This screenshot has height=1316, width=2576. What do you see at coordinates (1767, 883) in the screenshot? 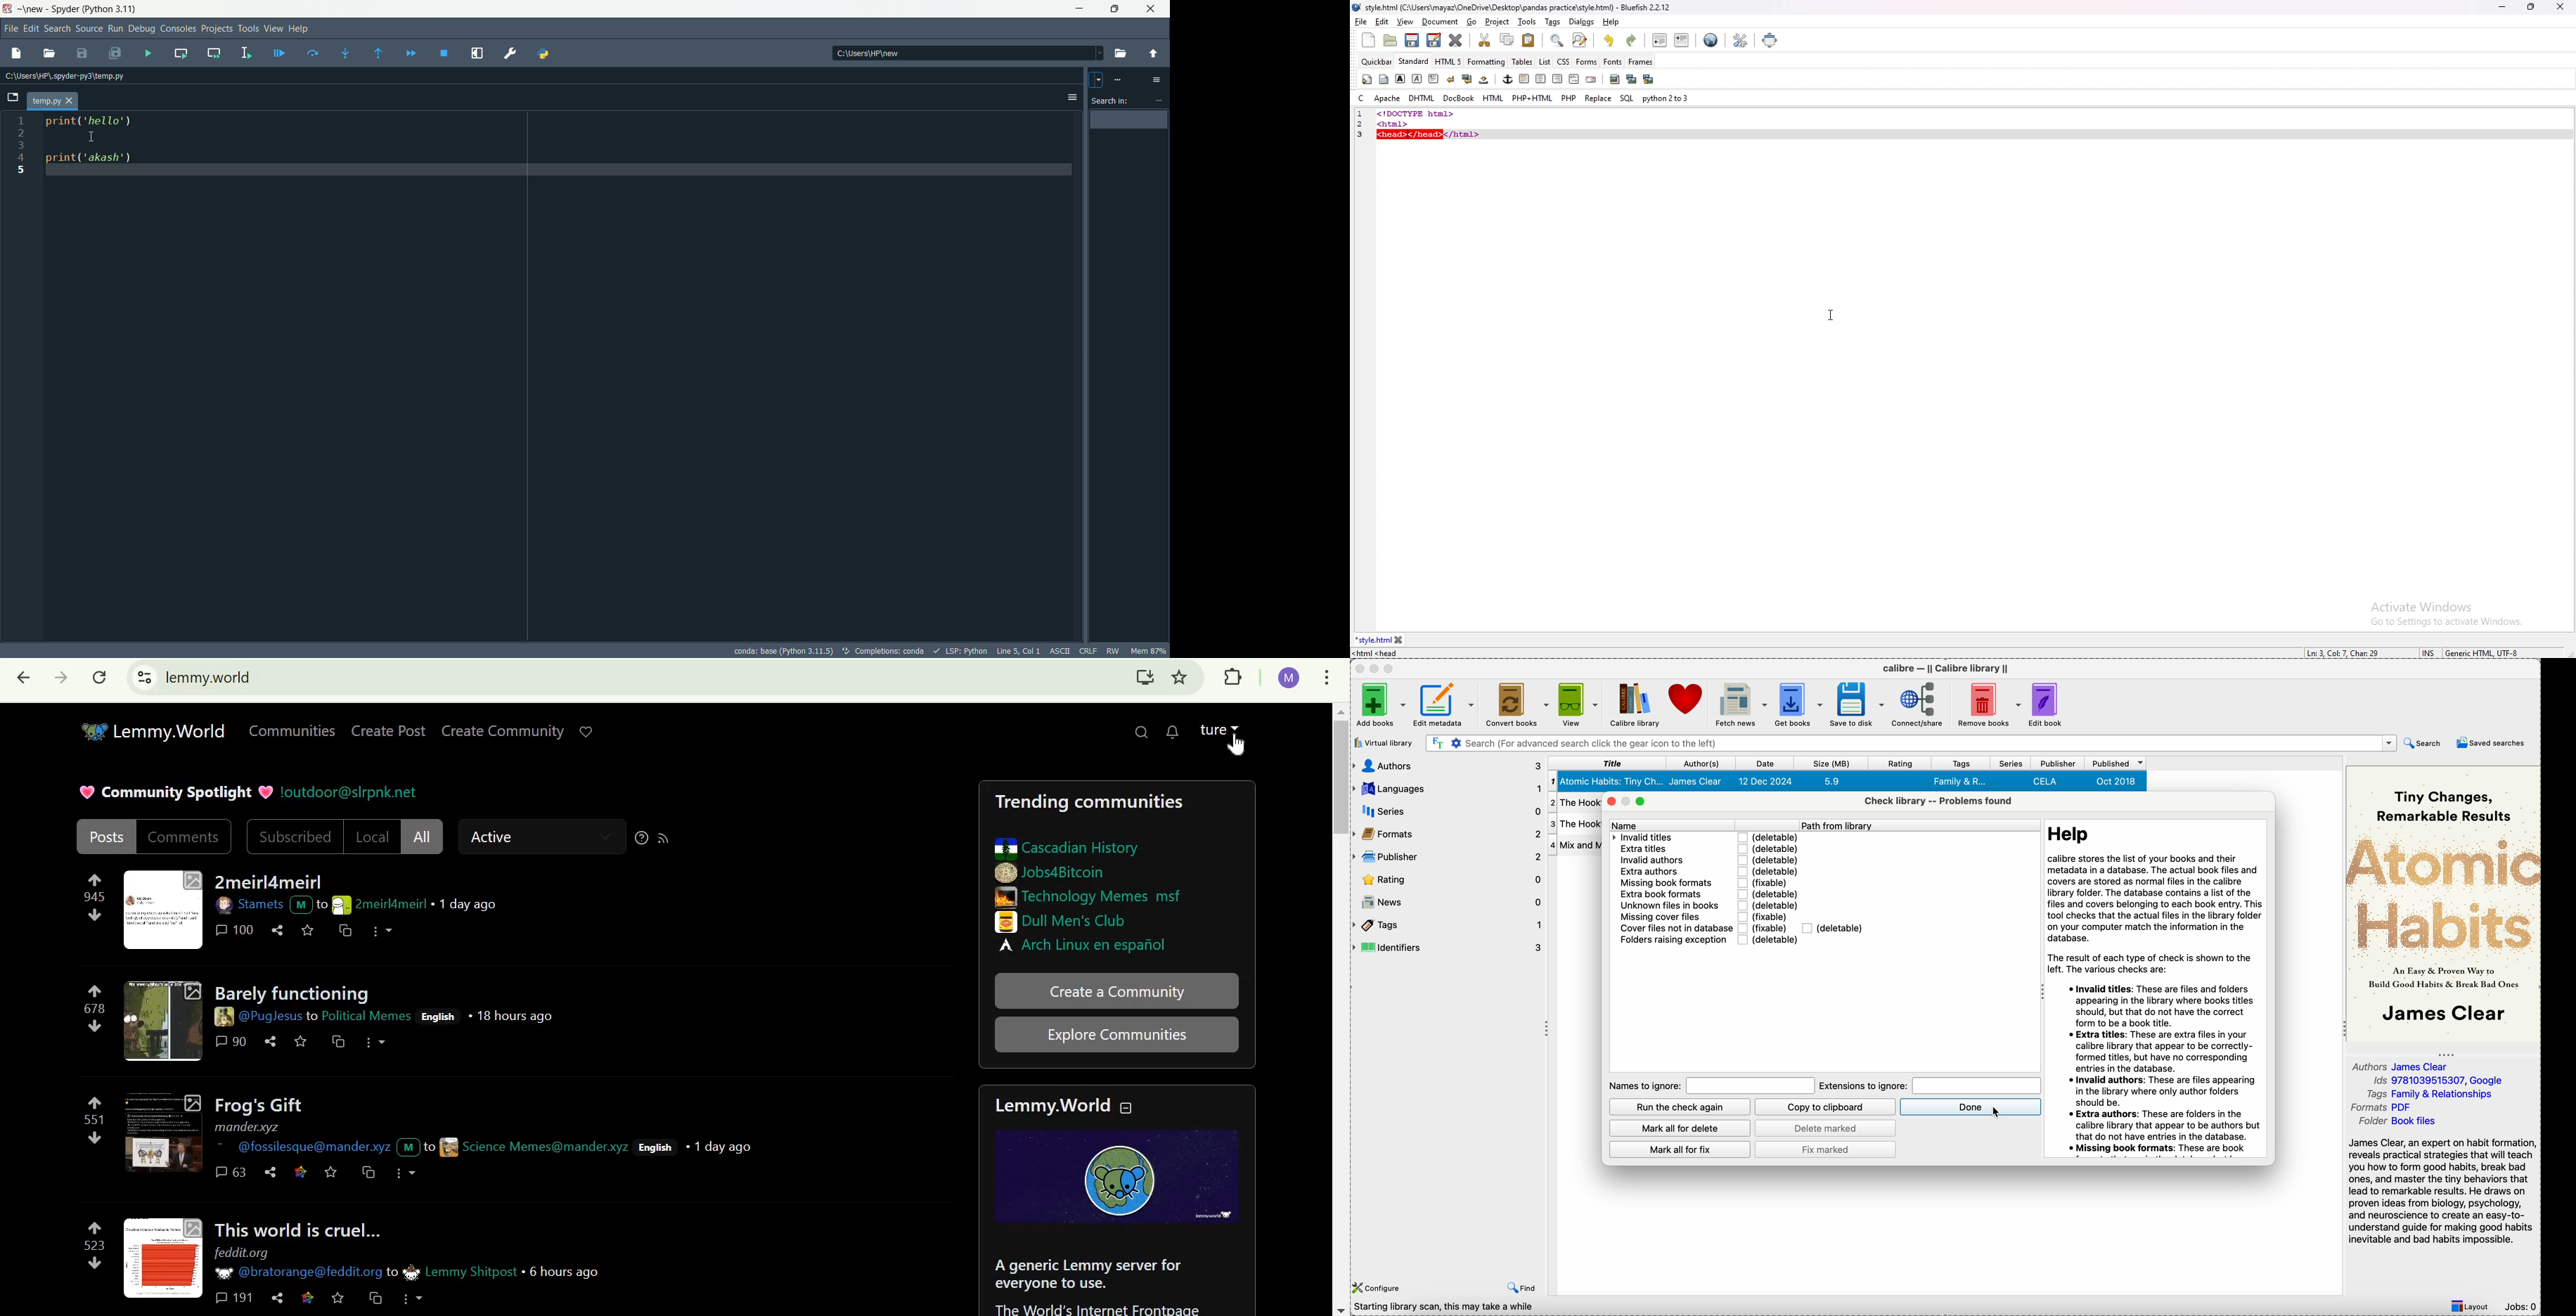
I see `fixable` at bounding box center [1767, 883].